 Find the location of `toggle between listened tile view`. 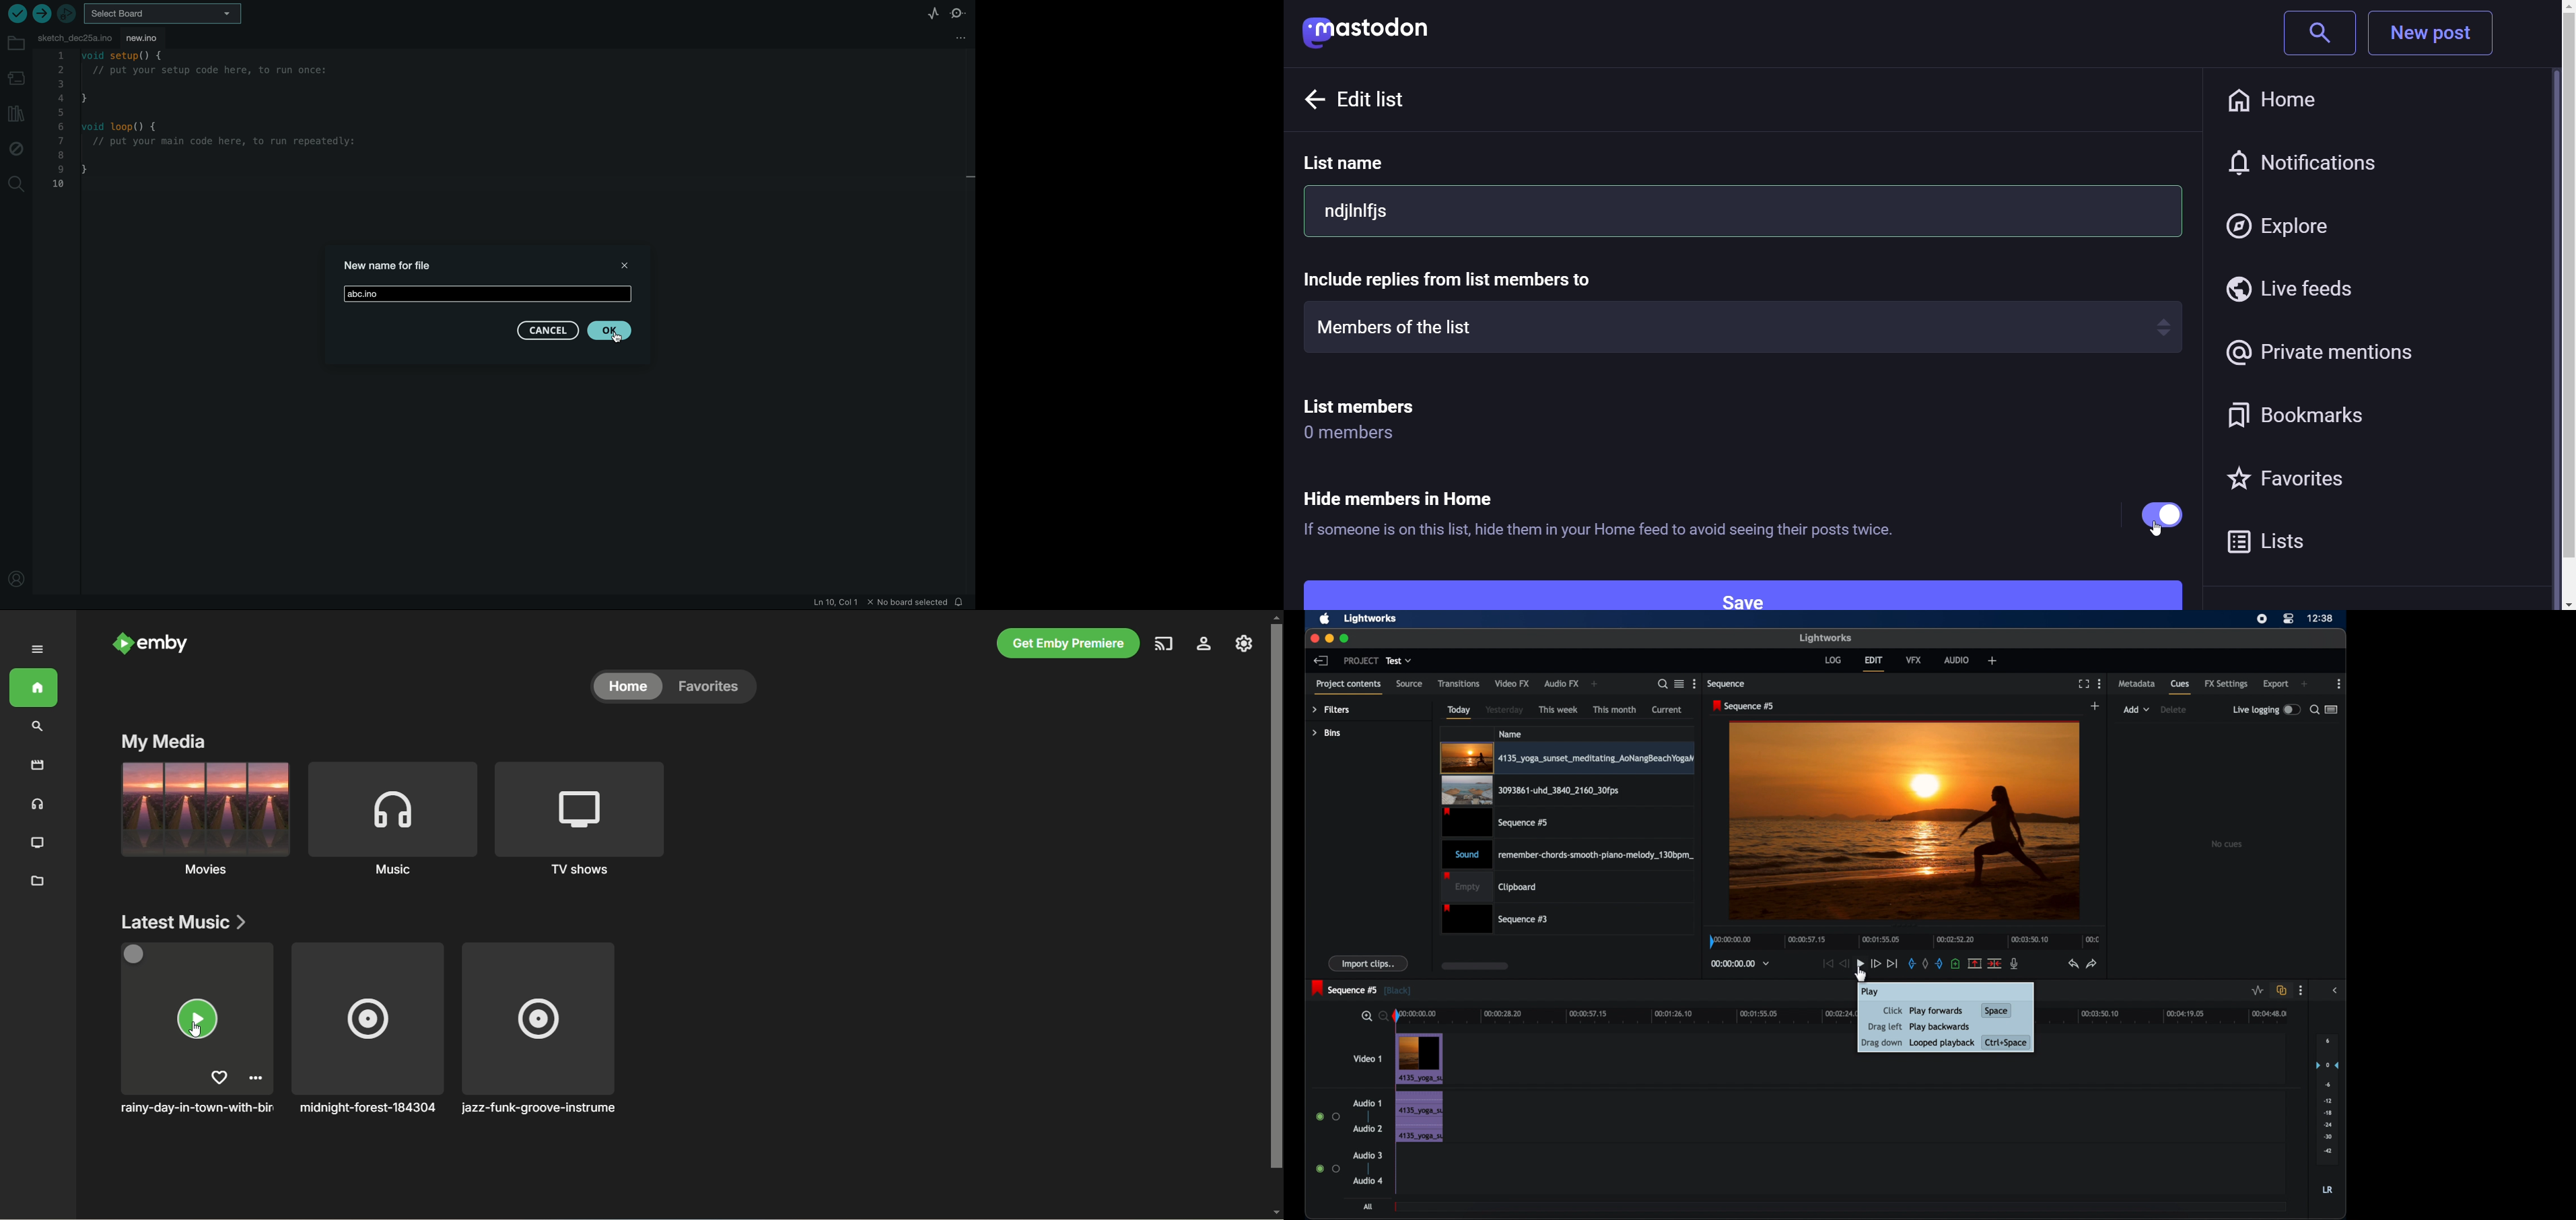

toggle between listened tile view is located at coordinates (1679, 684).